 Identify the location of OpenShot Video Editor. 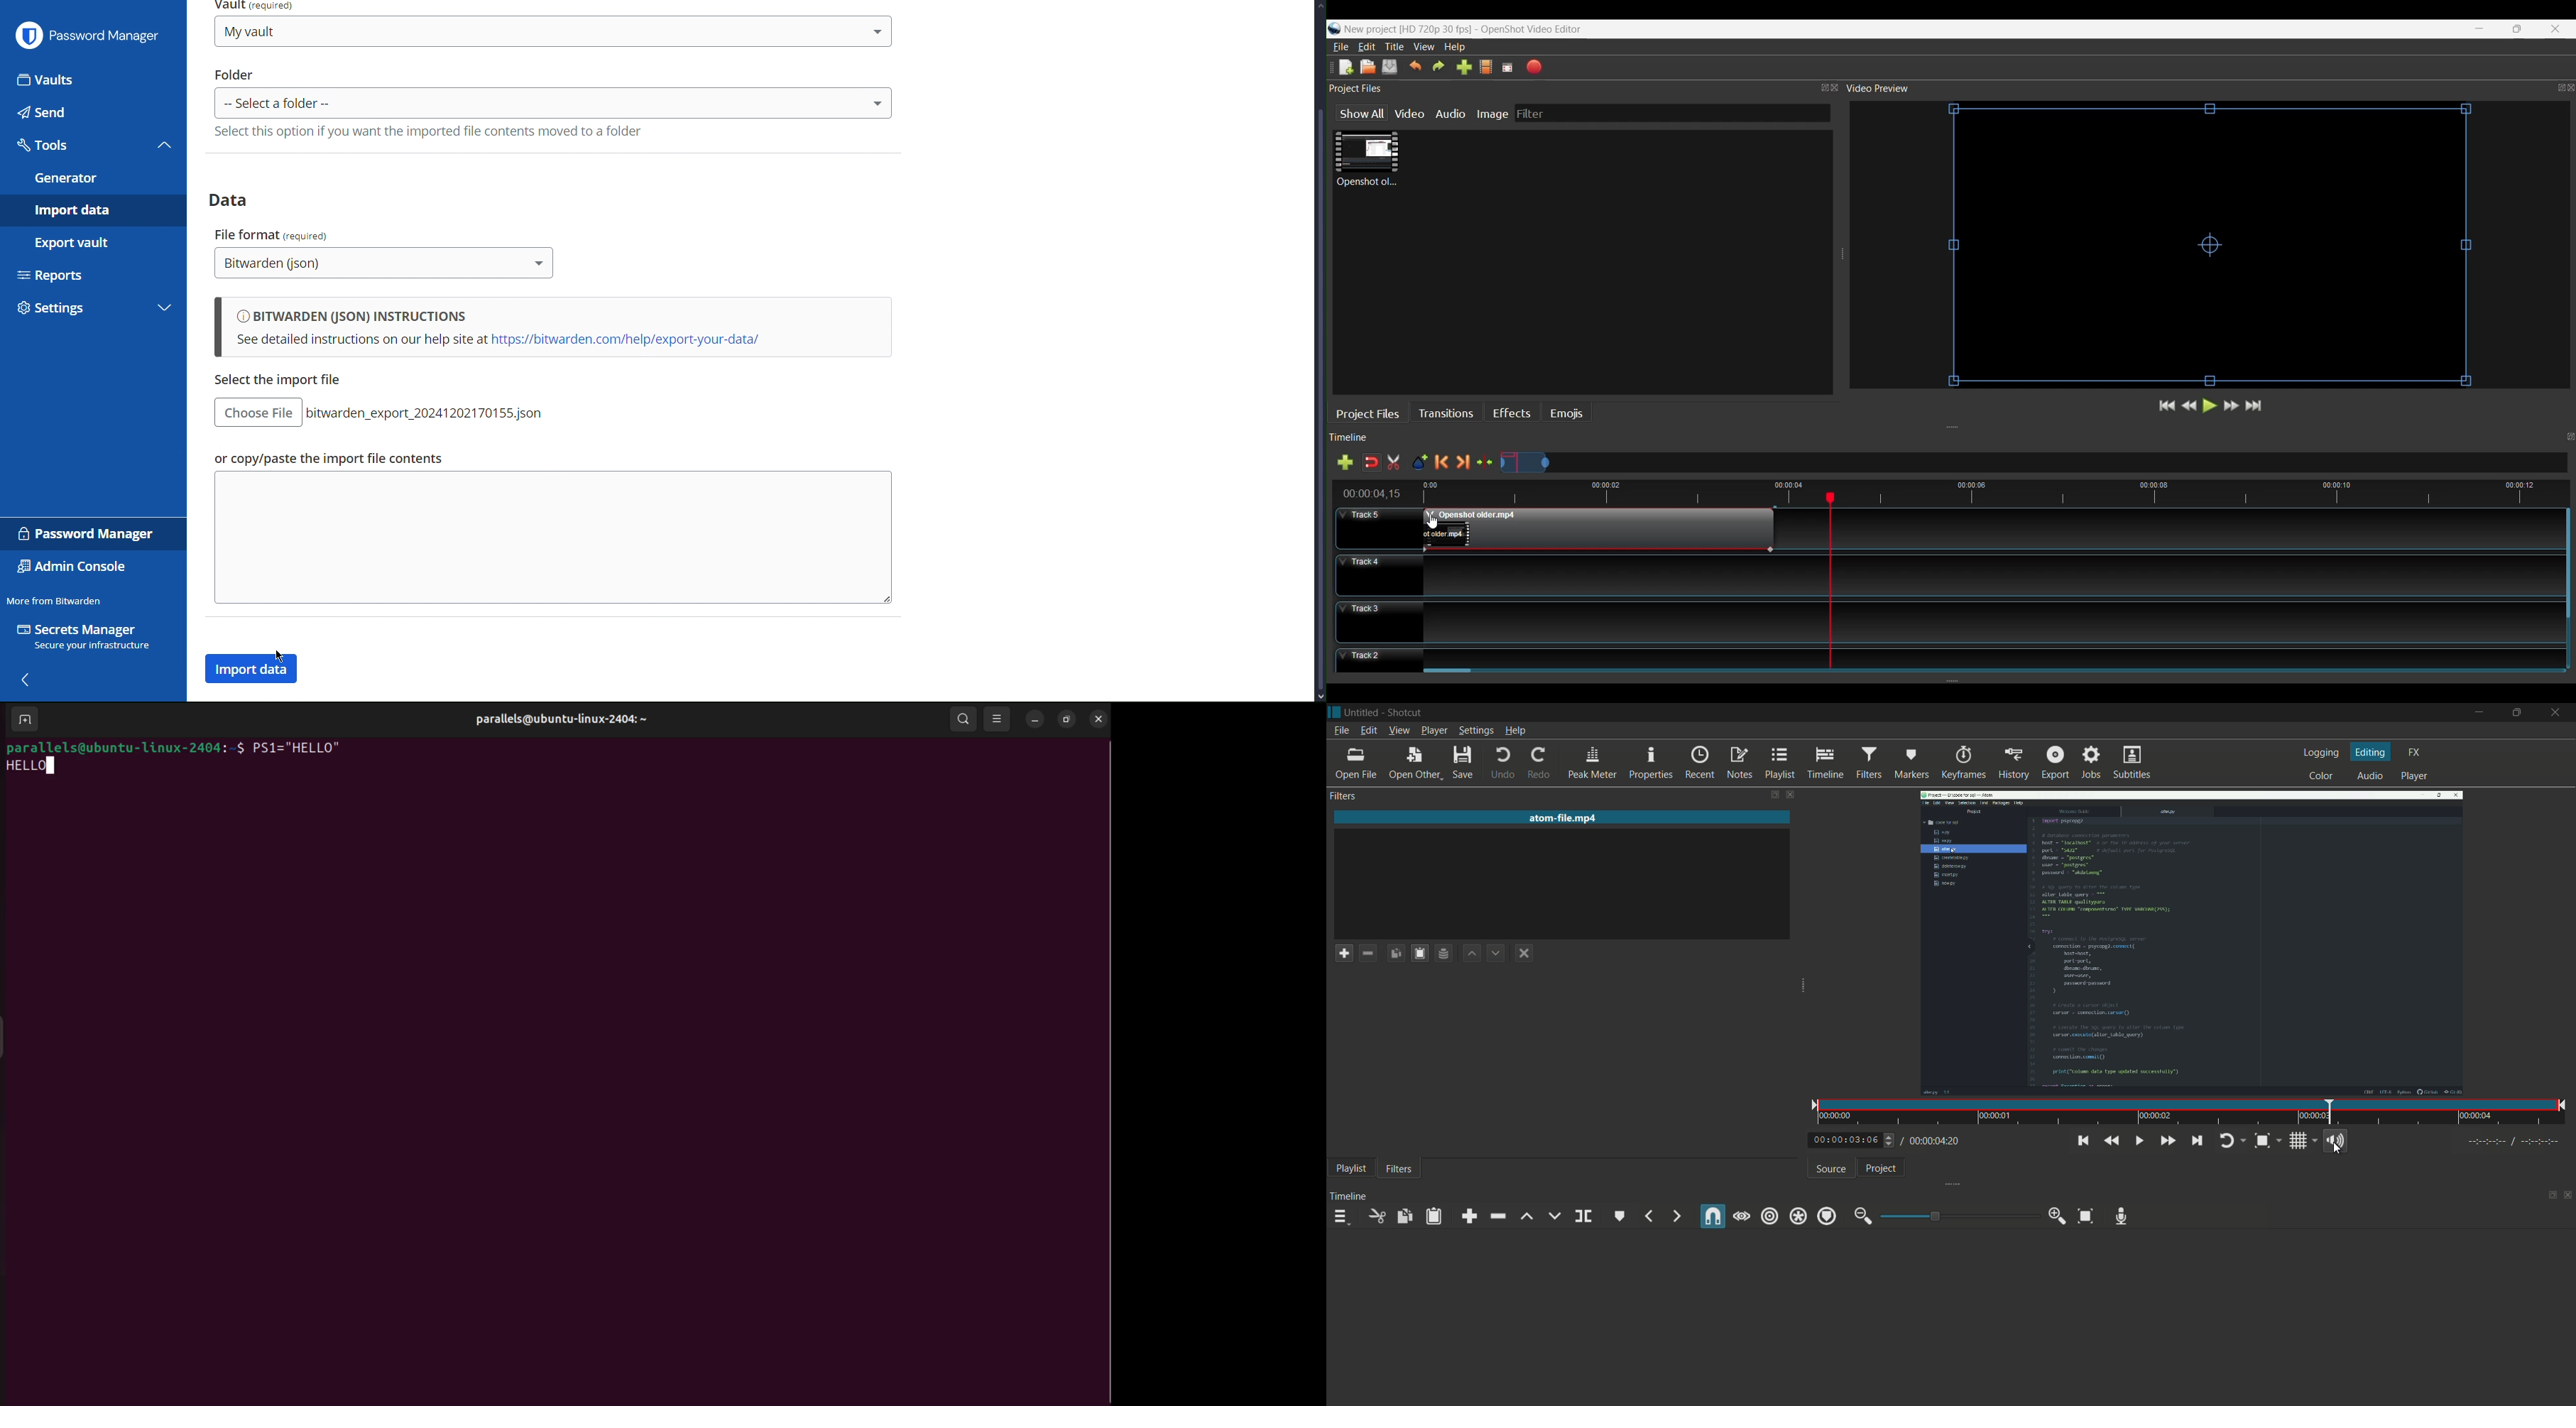
(1537, 30).